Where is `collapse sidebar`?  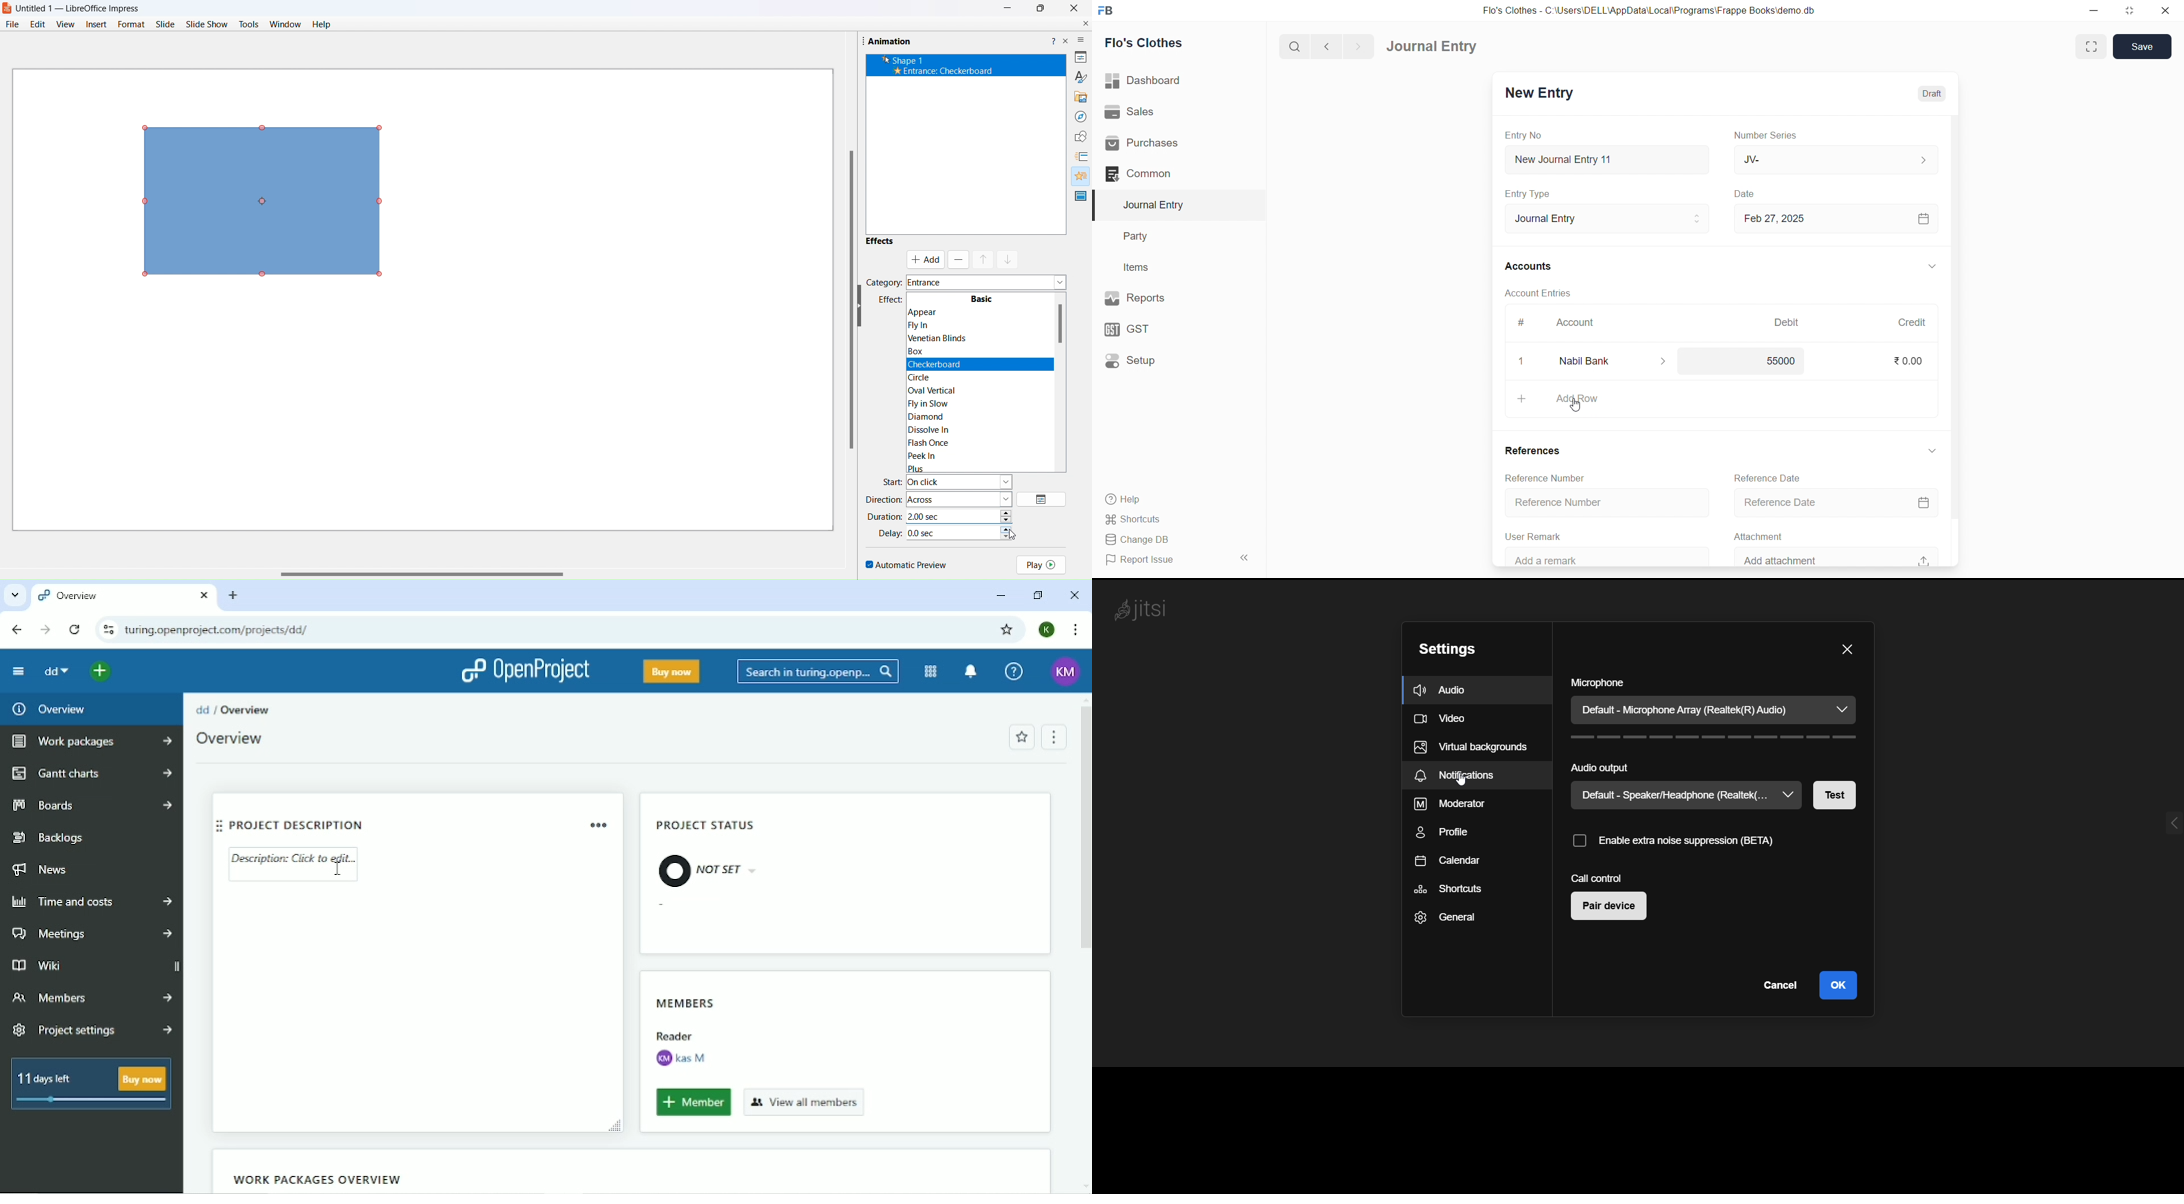 collapse sidebar is located at coordinates (1246, 559).